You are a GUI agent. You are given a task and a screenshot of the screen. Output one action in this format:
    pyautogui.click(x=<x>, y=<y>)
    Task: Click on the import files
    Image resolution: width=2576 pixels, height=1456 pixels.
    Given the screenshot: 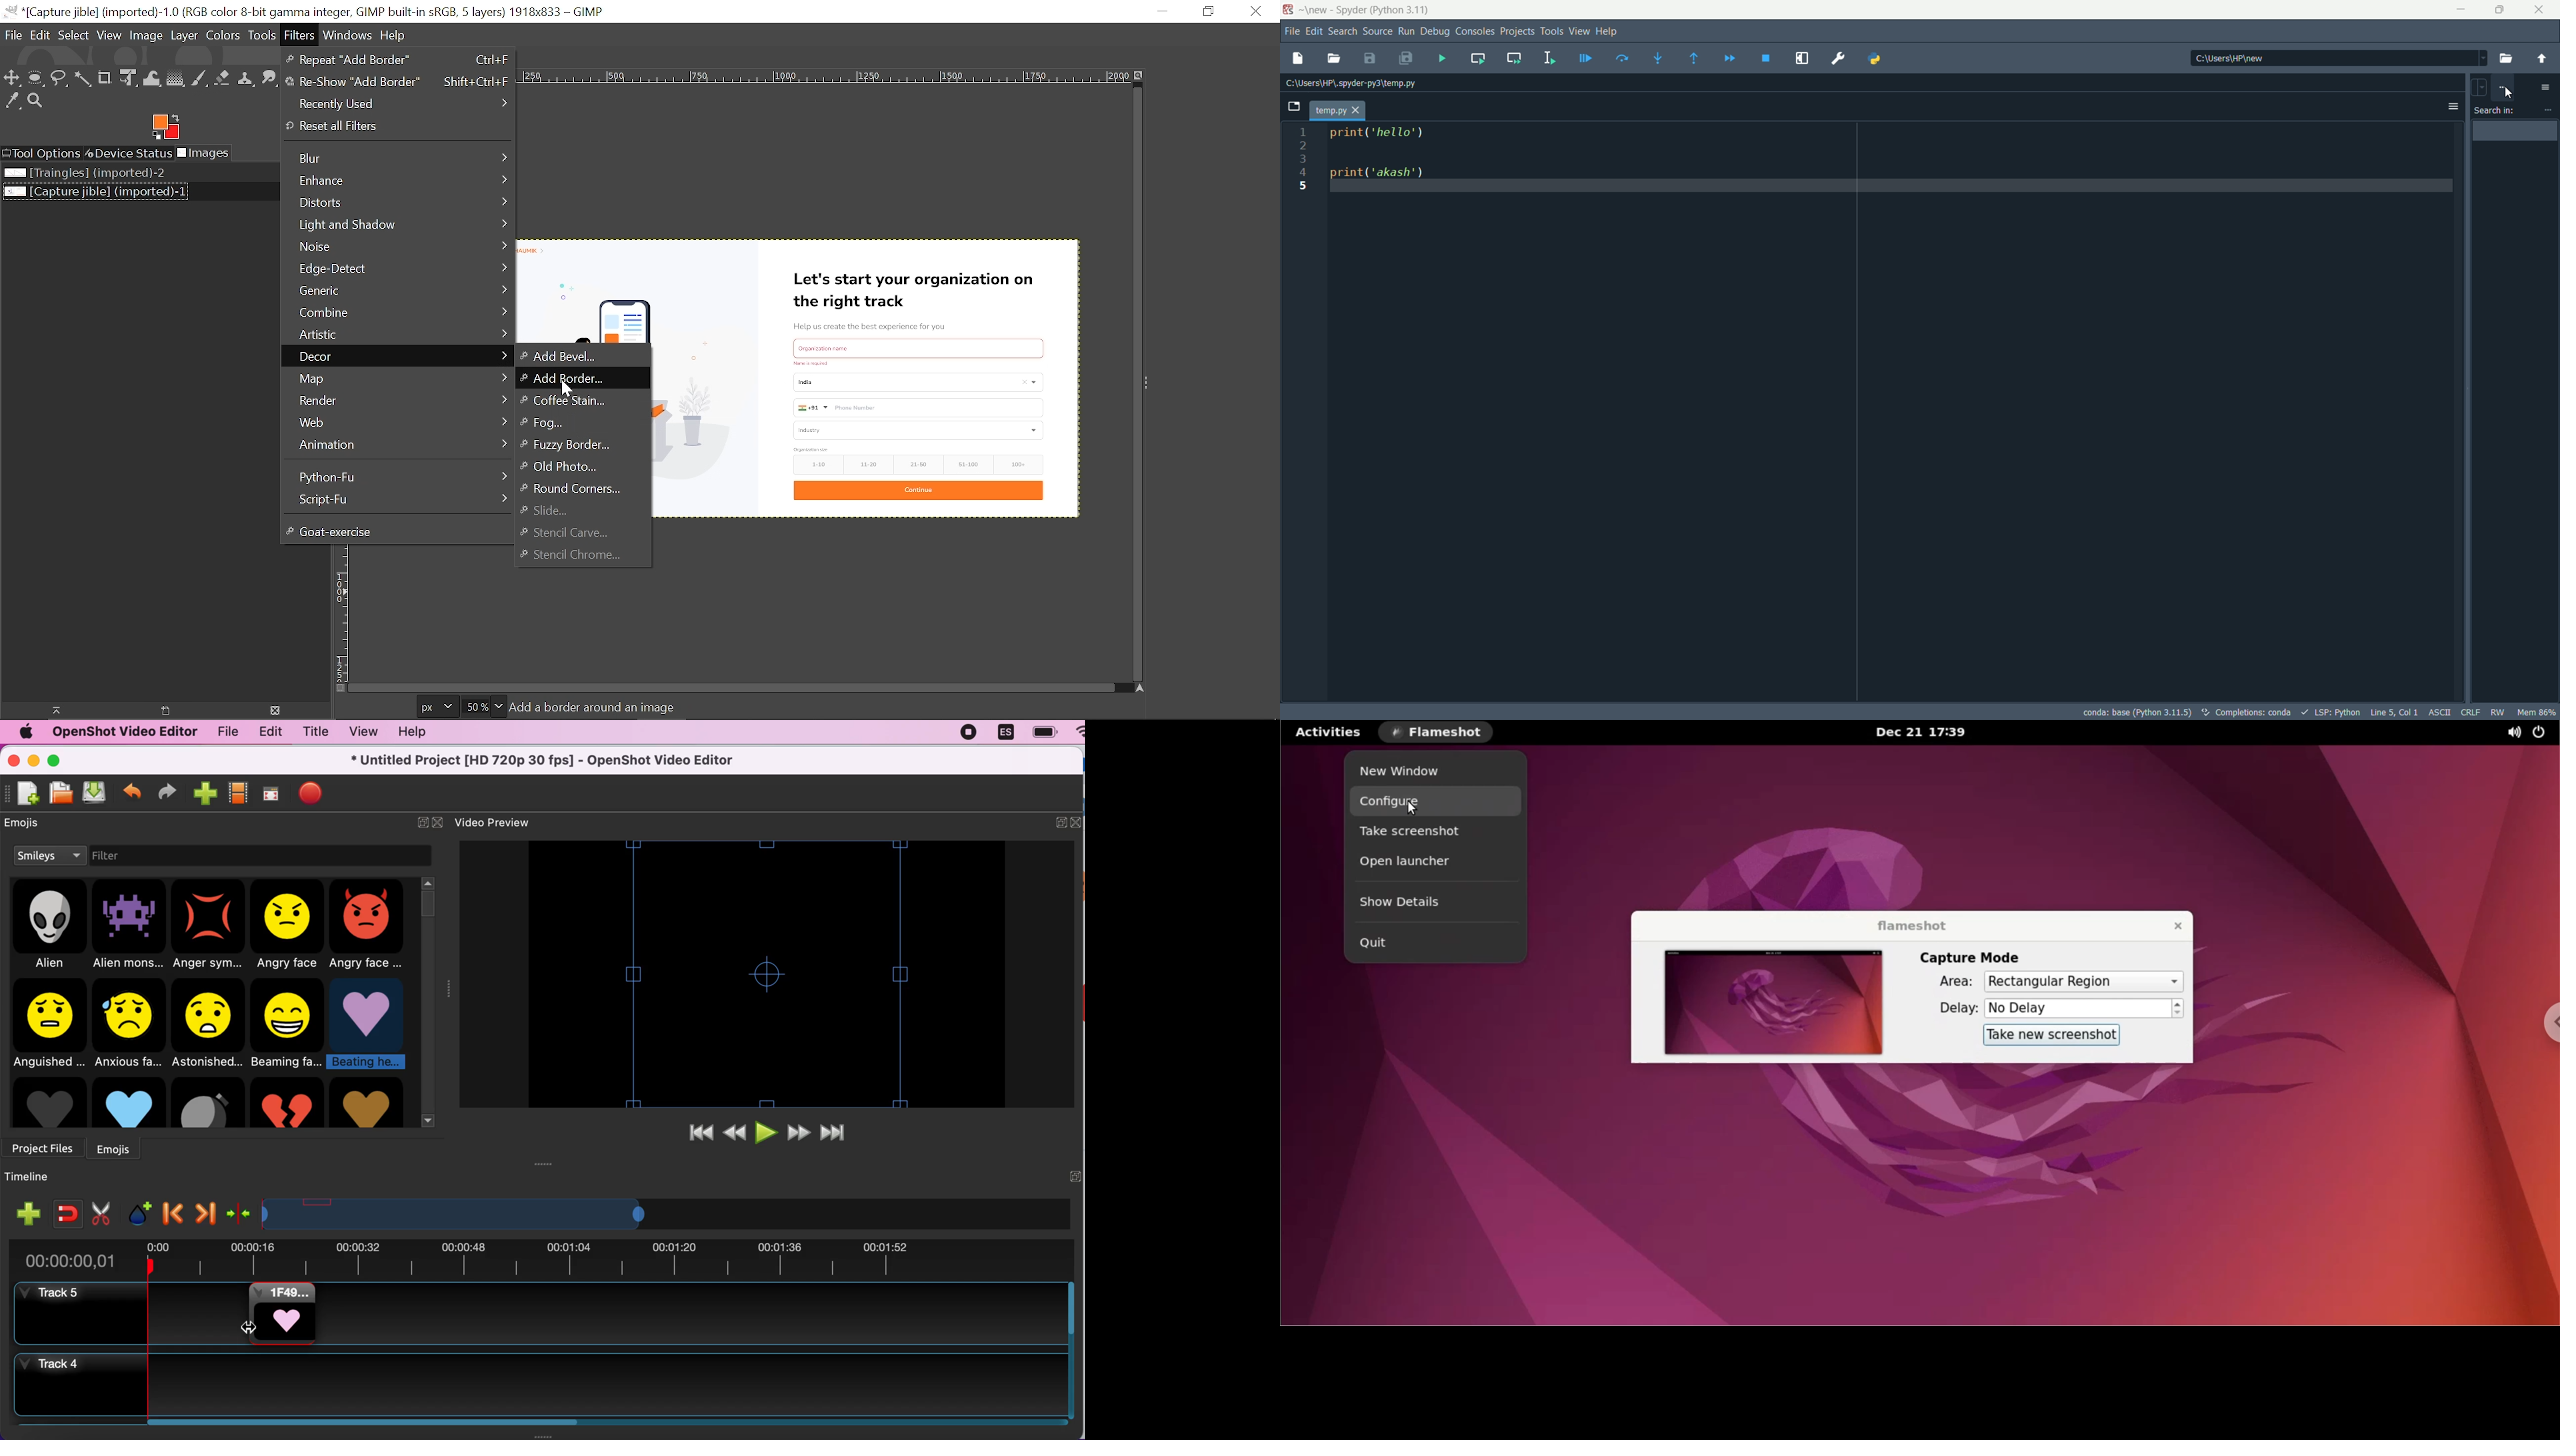 What is the action you would take?
    pyautogui.click(x=204, y=791)
    